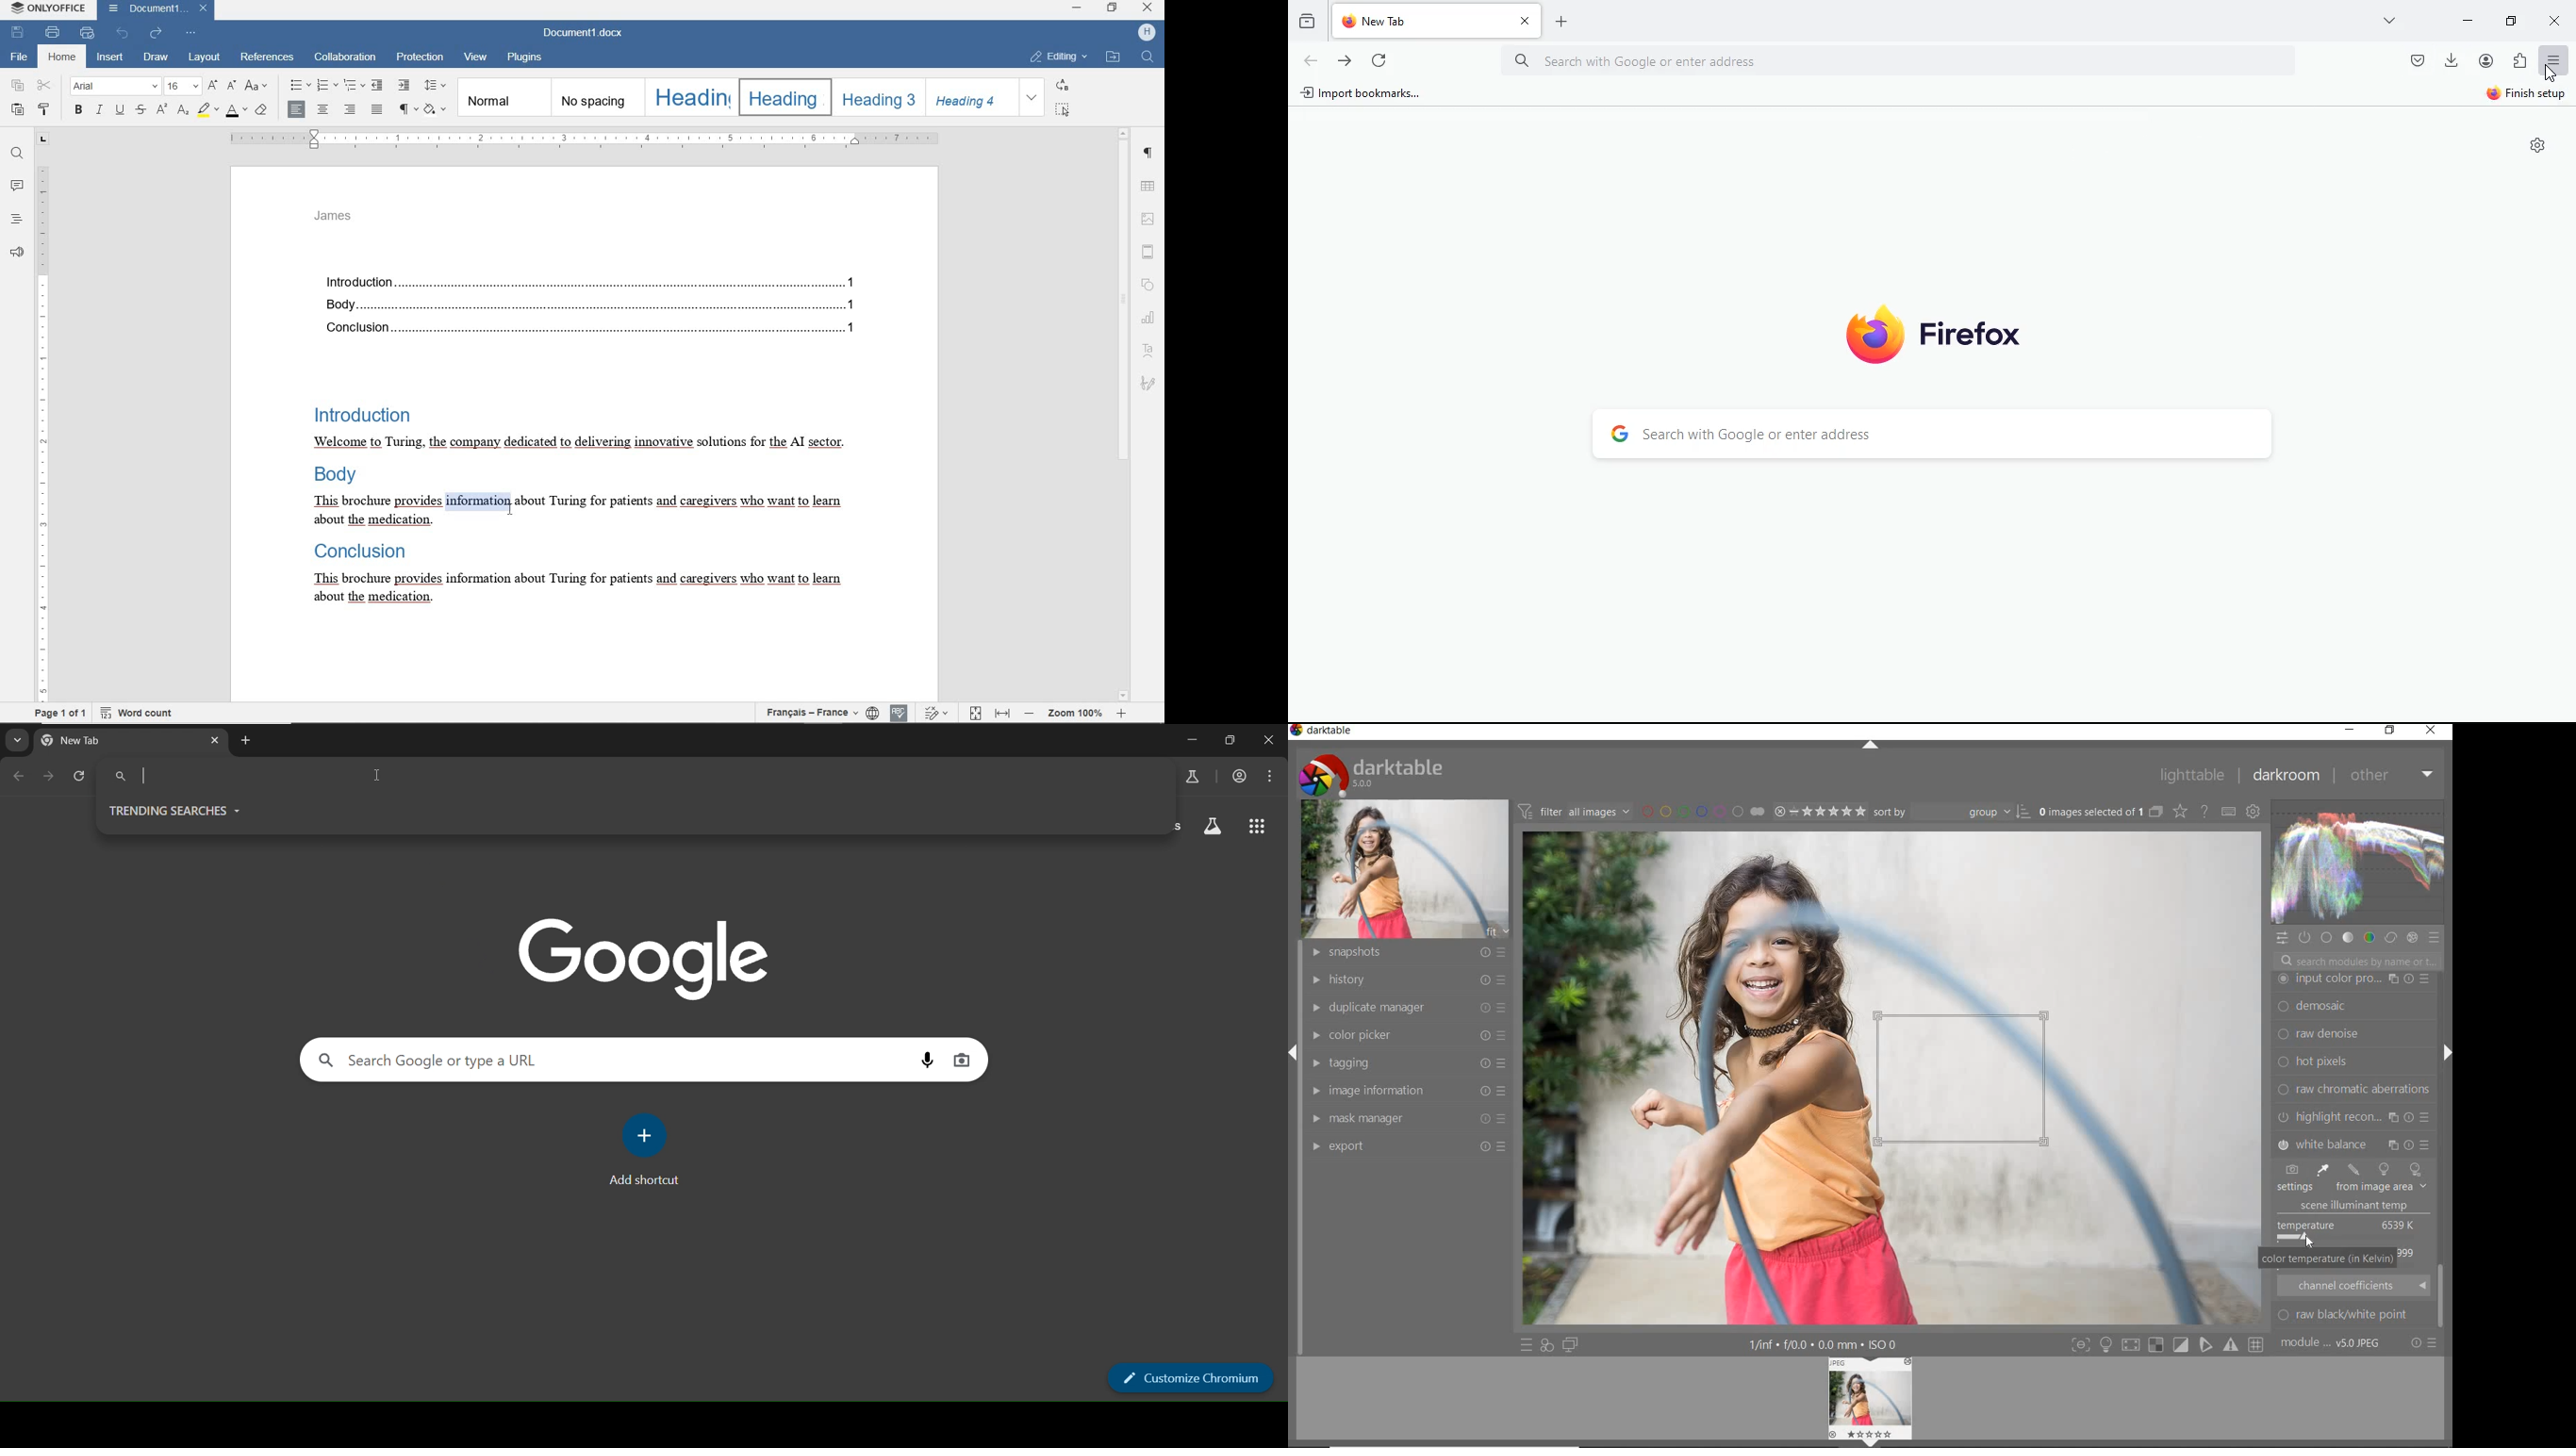  What do you see at coordinates (1374, 772) in the screenshot?
I see `system logo & name` at bounding box center [1374, 772].